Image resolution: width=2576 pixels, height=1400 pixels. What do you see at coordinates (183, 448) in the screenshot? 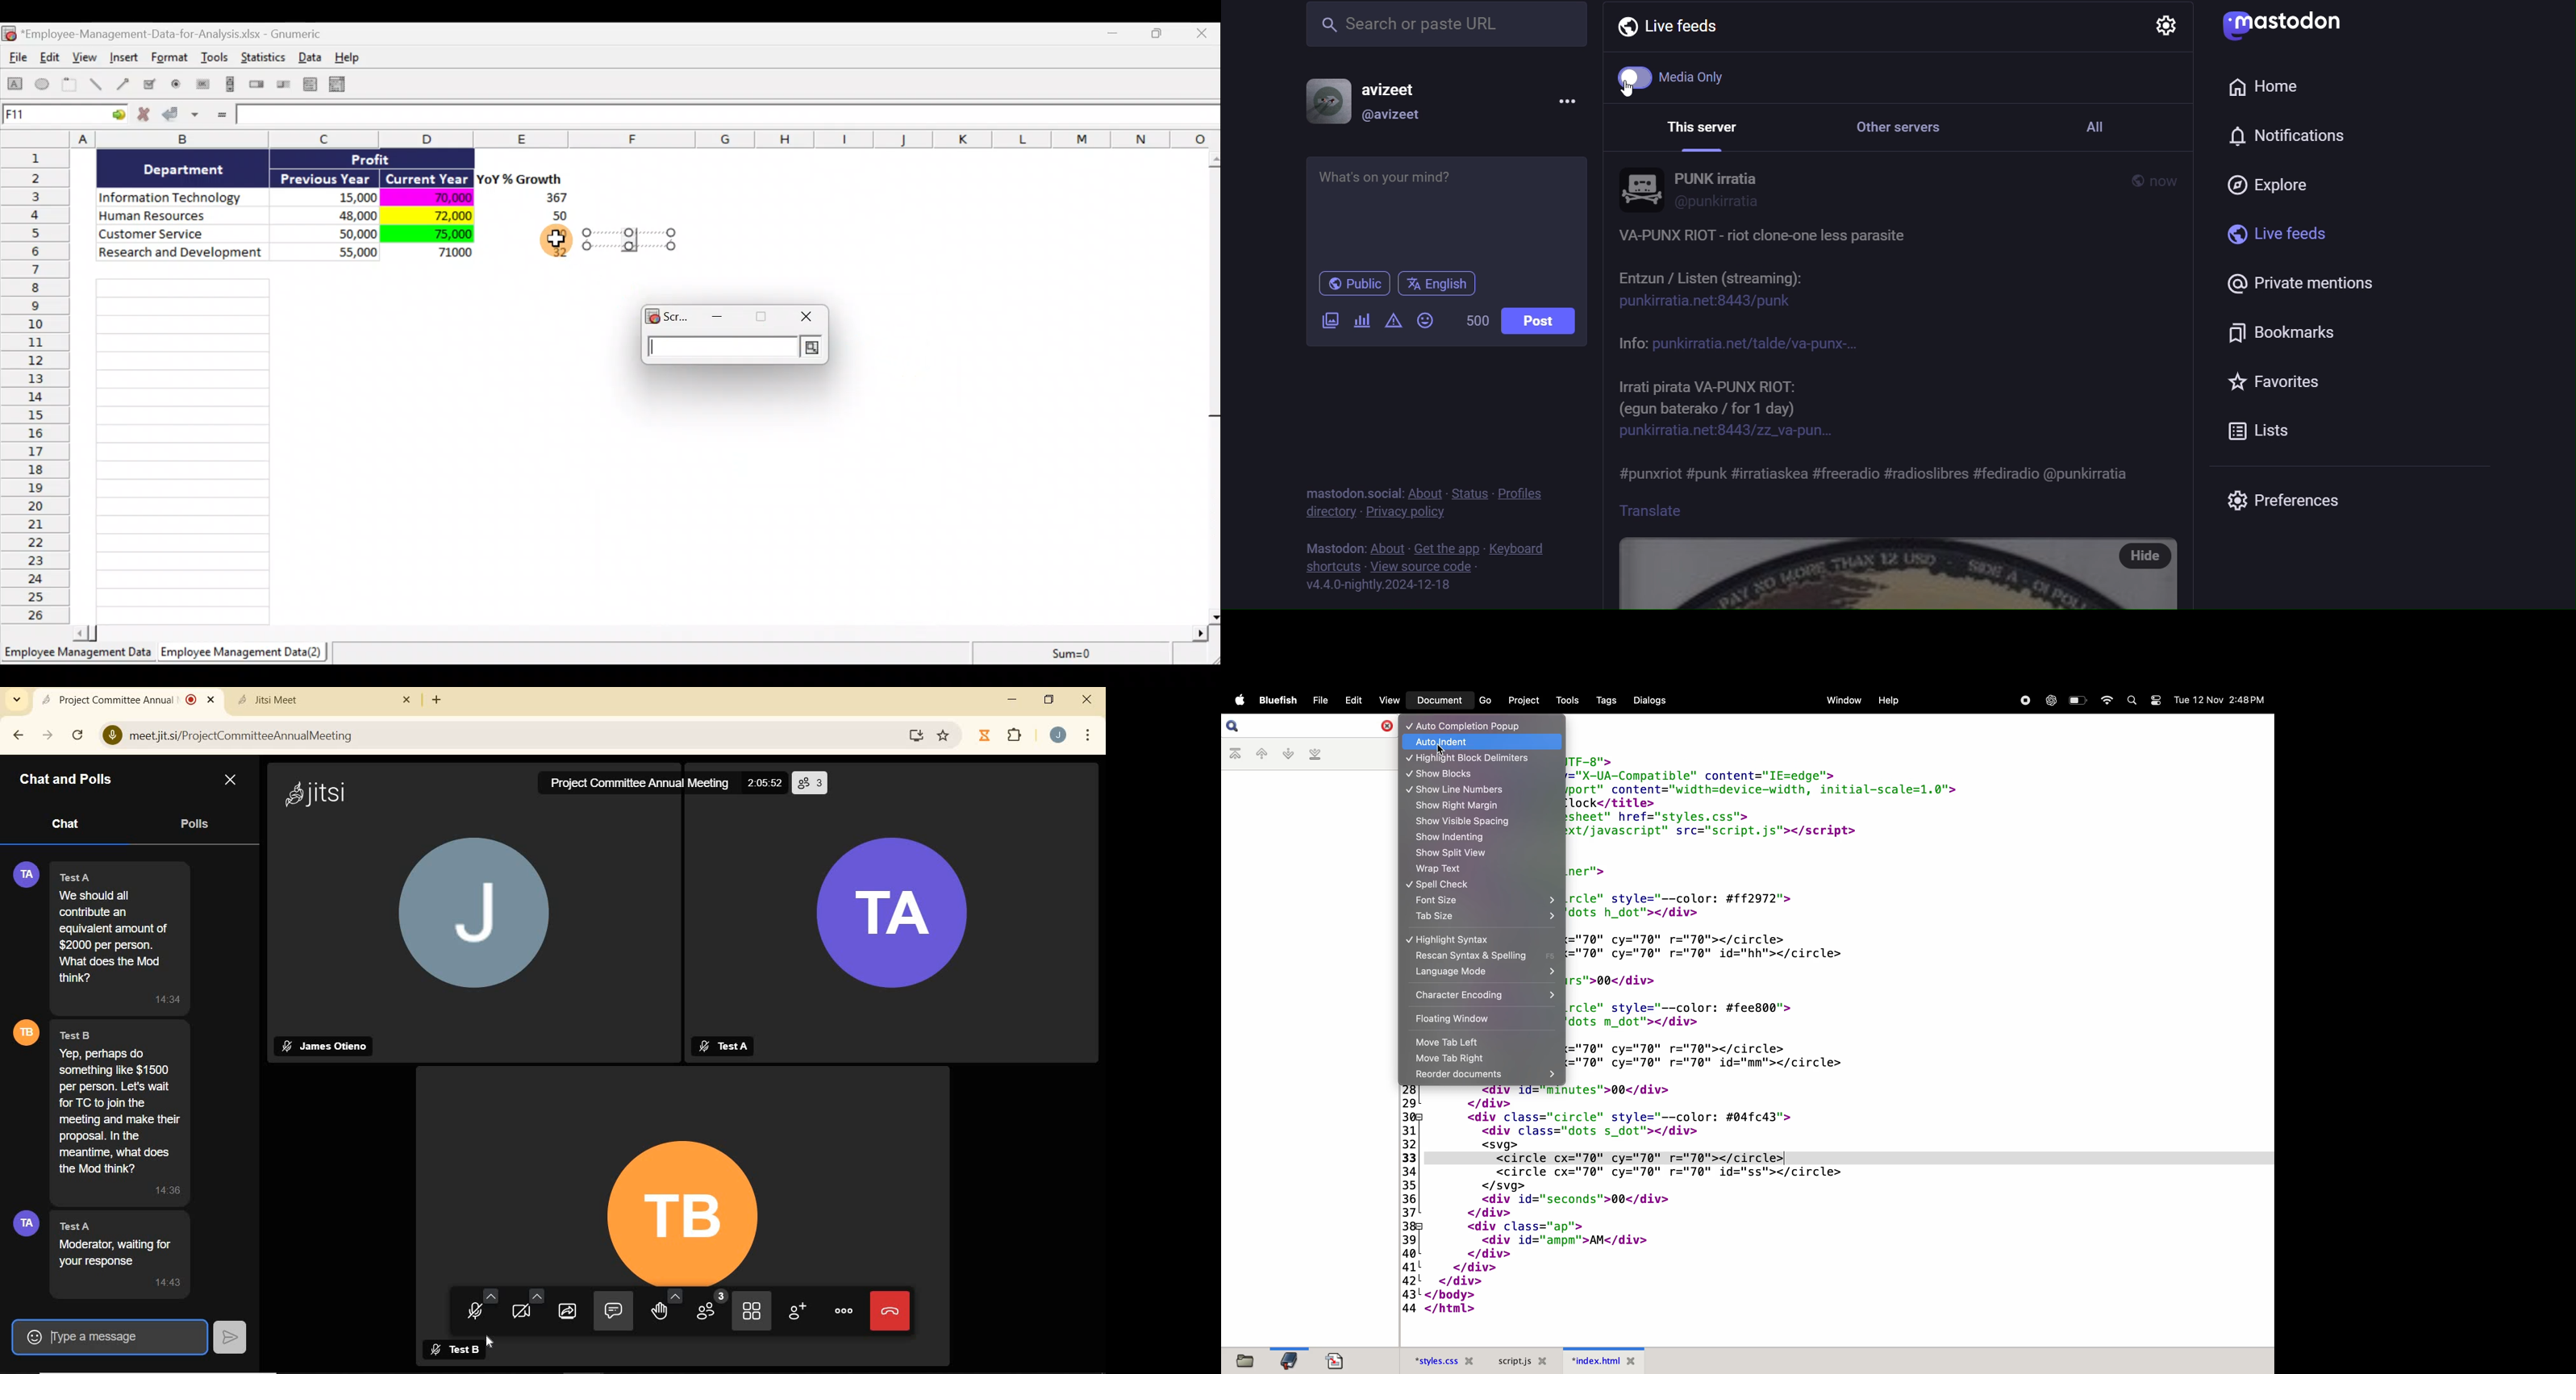
I see `Cells` at bounding box center [183, 448].